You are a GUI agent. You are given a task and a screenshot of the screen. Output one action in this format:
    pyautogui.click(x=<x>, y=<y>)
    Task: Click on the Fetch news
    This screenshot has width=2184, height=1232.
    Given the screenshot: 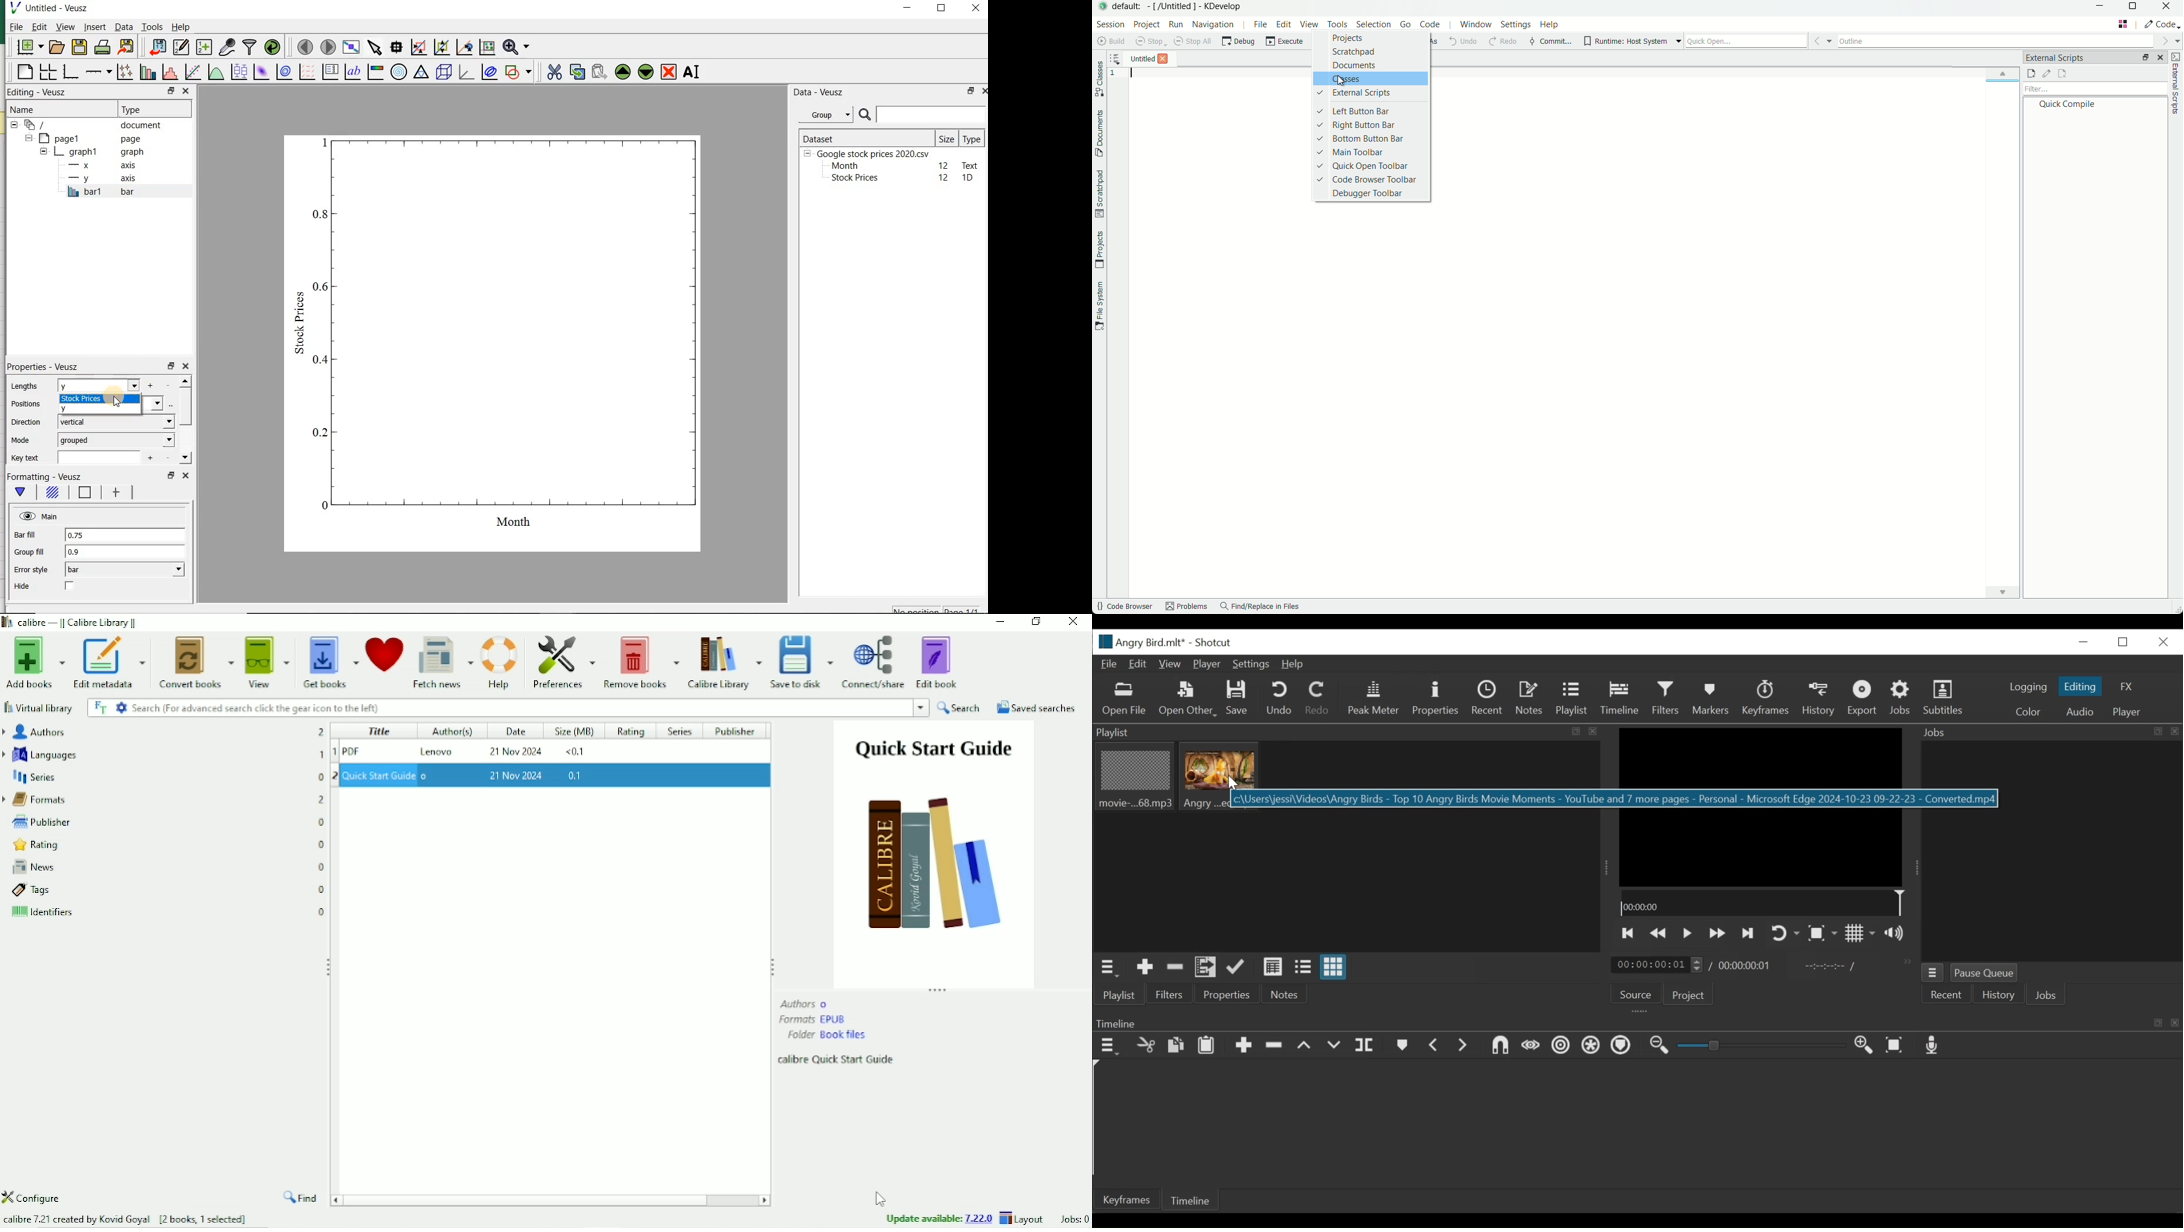 What is the action you would take?
    pyautogui.click(x=442, y=661)
    